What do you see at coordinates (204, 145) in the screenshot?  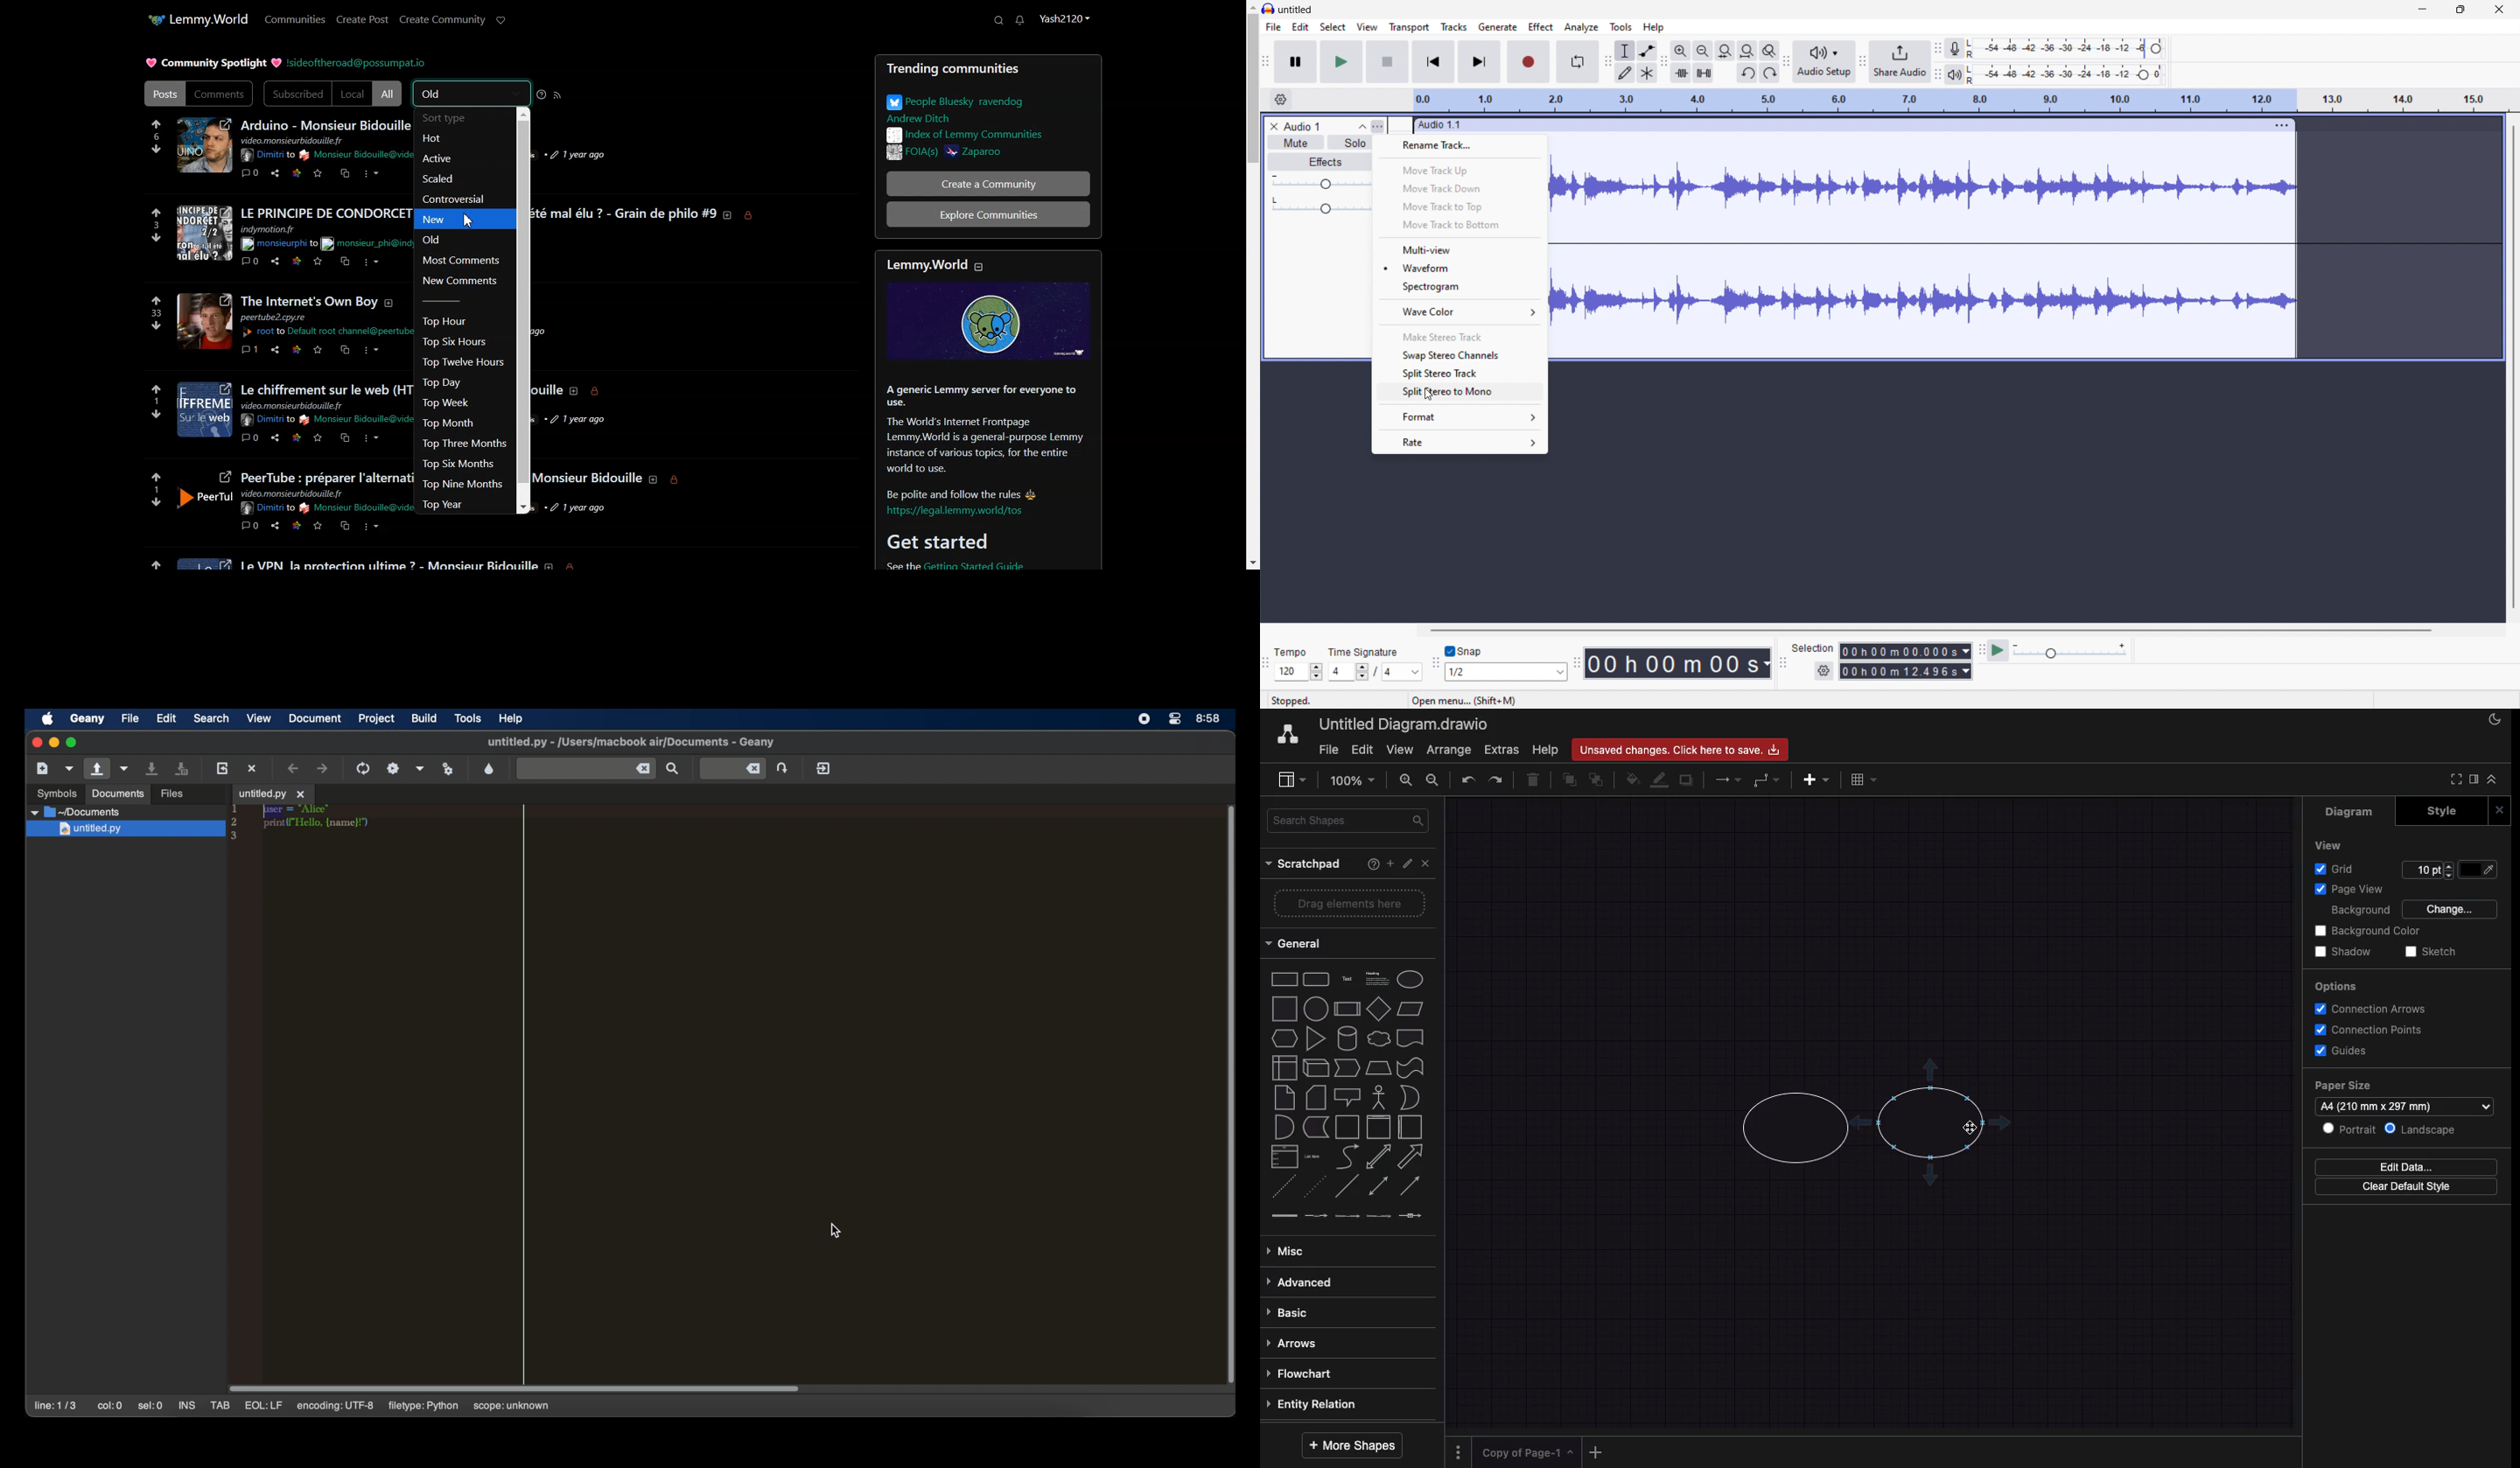 I see `Profile Picture` at bounding box center [204, 145].